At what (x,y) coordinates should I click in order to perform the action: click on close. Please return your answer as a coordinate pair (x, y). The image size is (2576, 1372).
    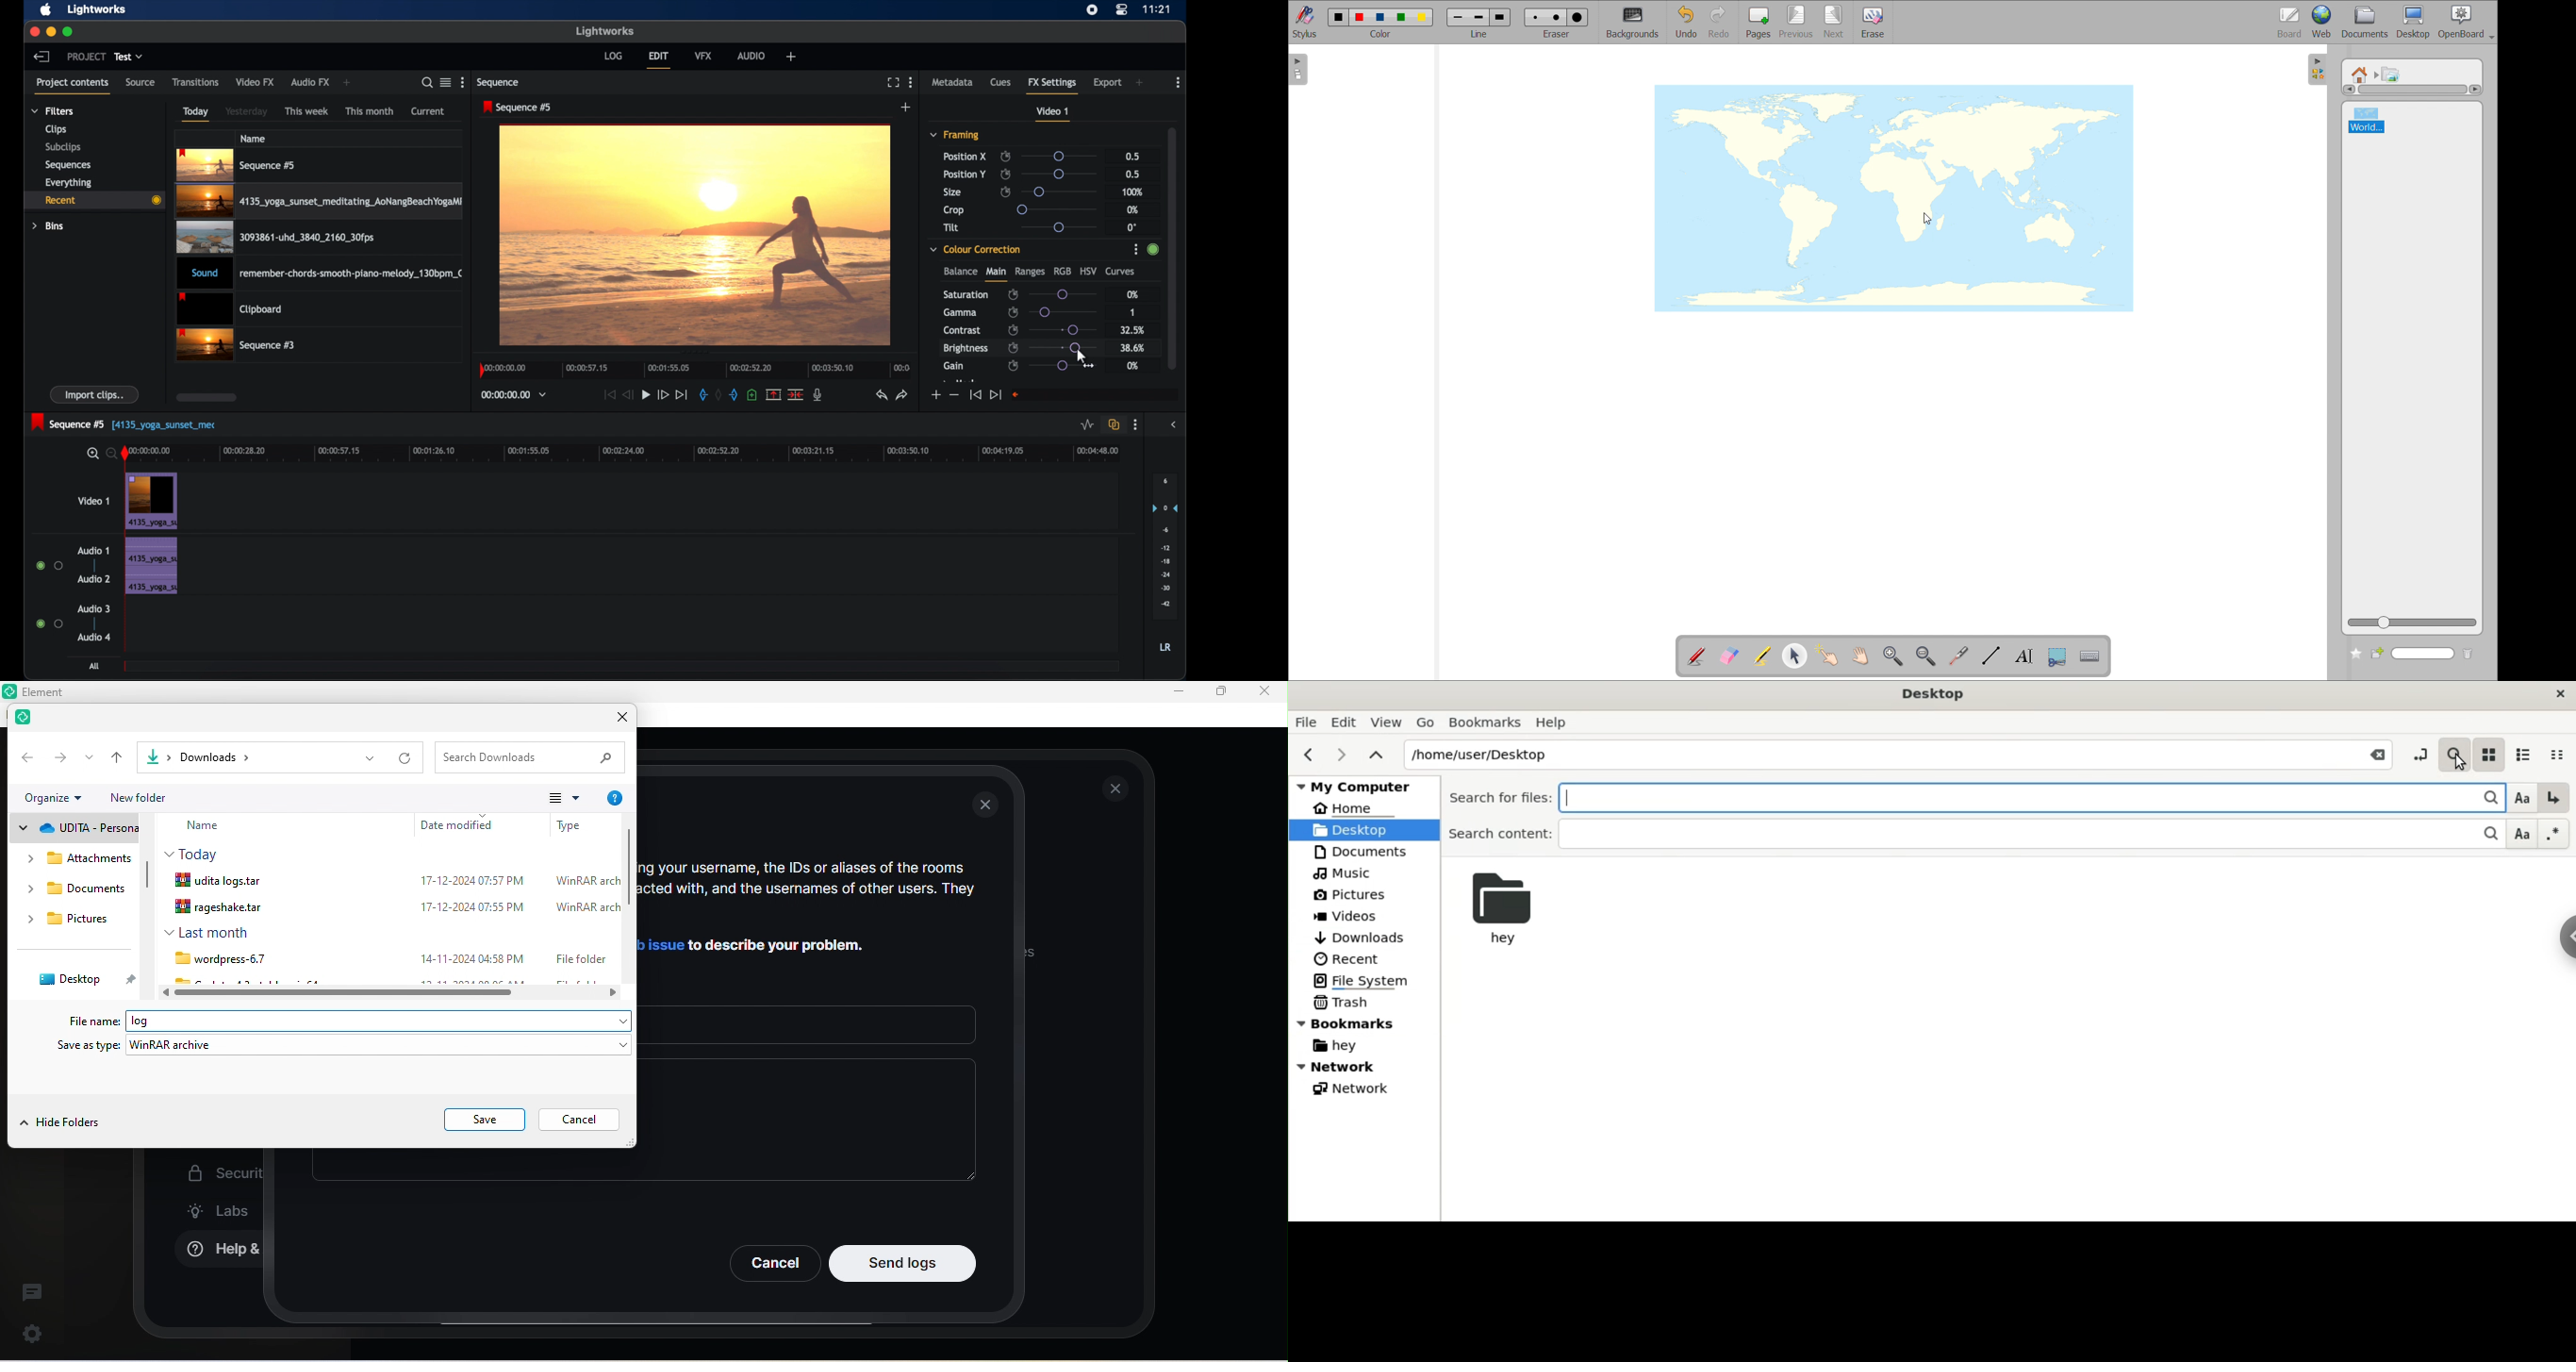
    Looking at the image, I should click on (617, 720).